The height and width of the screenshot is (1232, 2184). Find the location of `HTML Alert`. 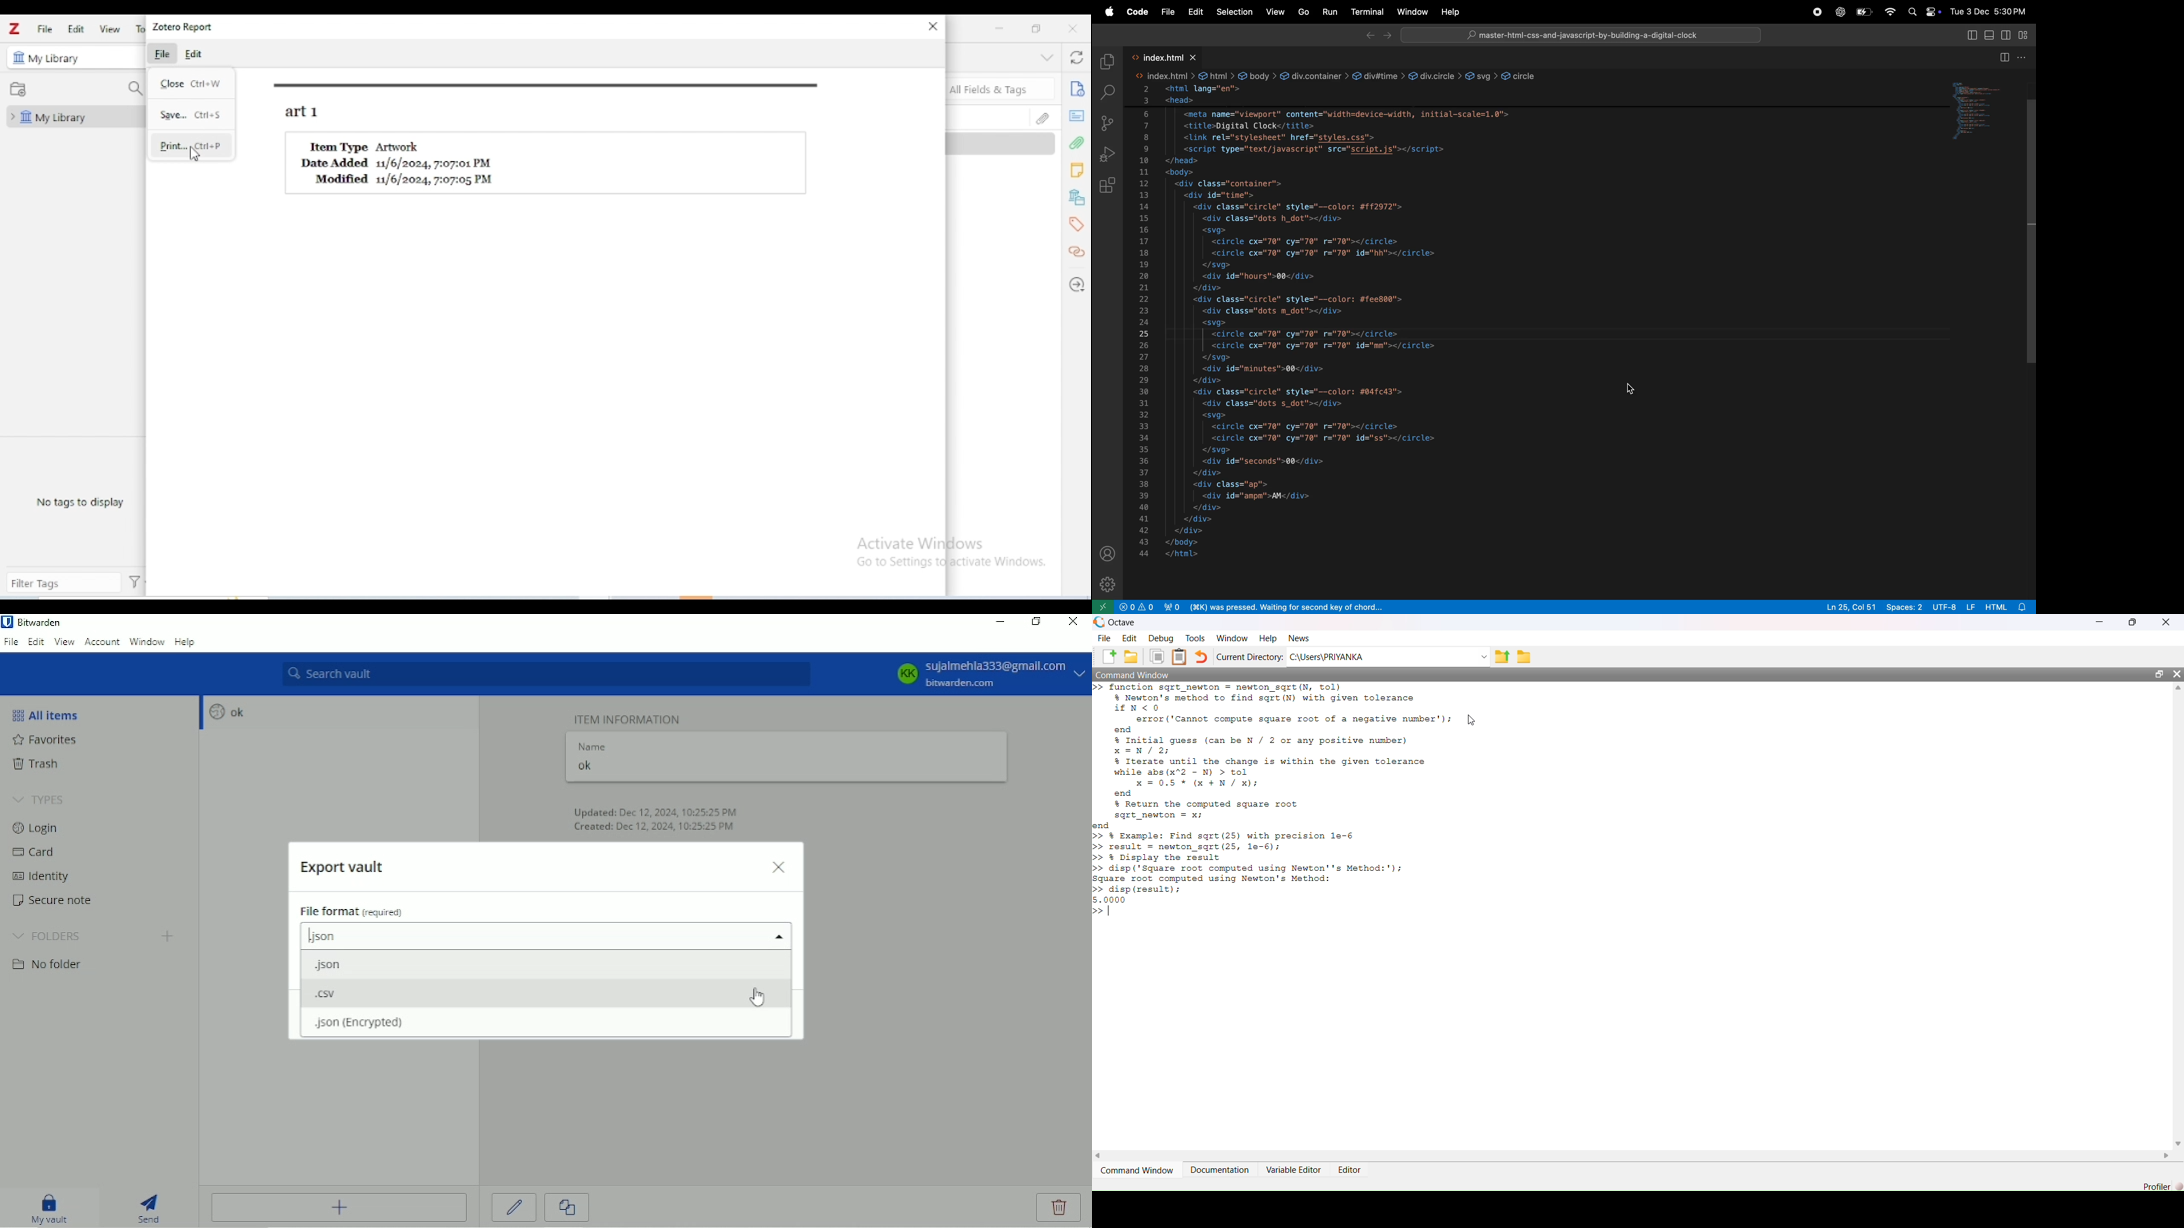

HTML Alert is located at coordinates (2009, 606).